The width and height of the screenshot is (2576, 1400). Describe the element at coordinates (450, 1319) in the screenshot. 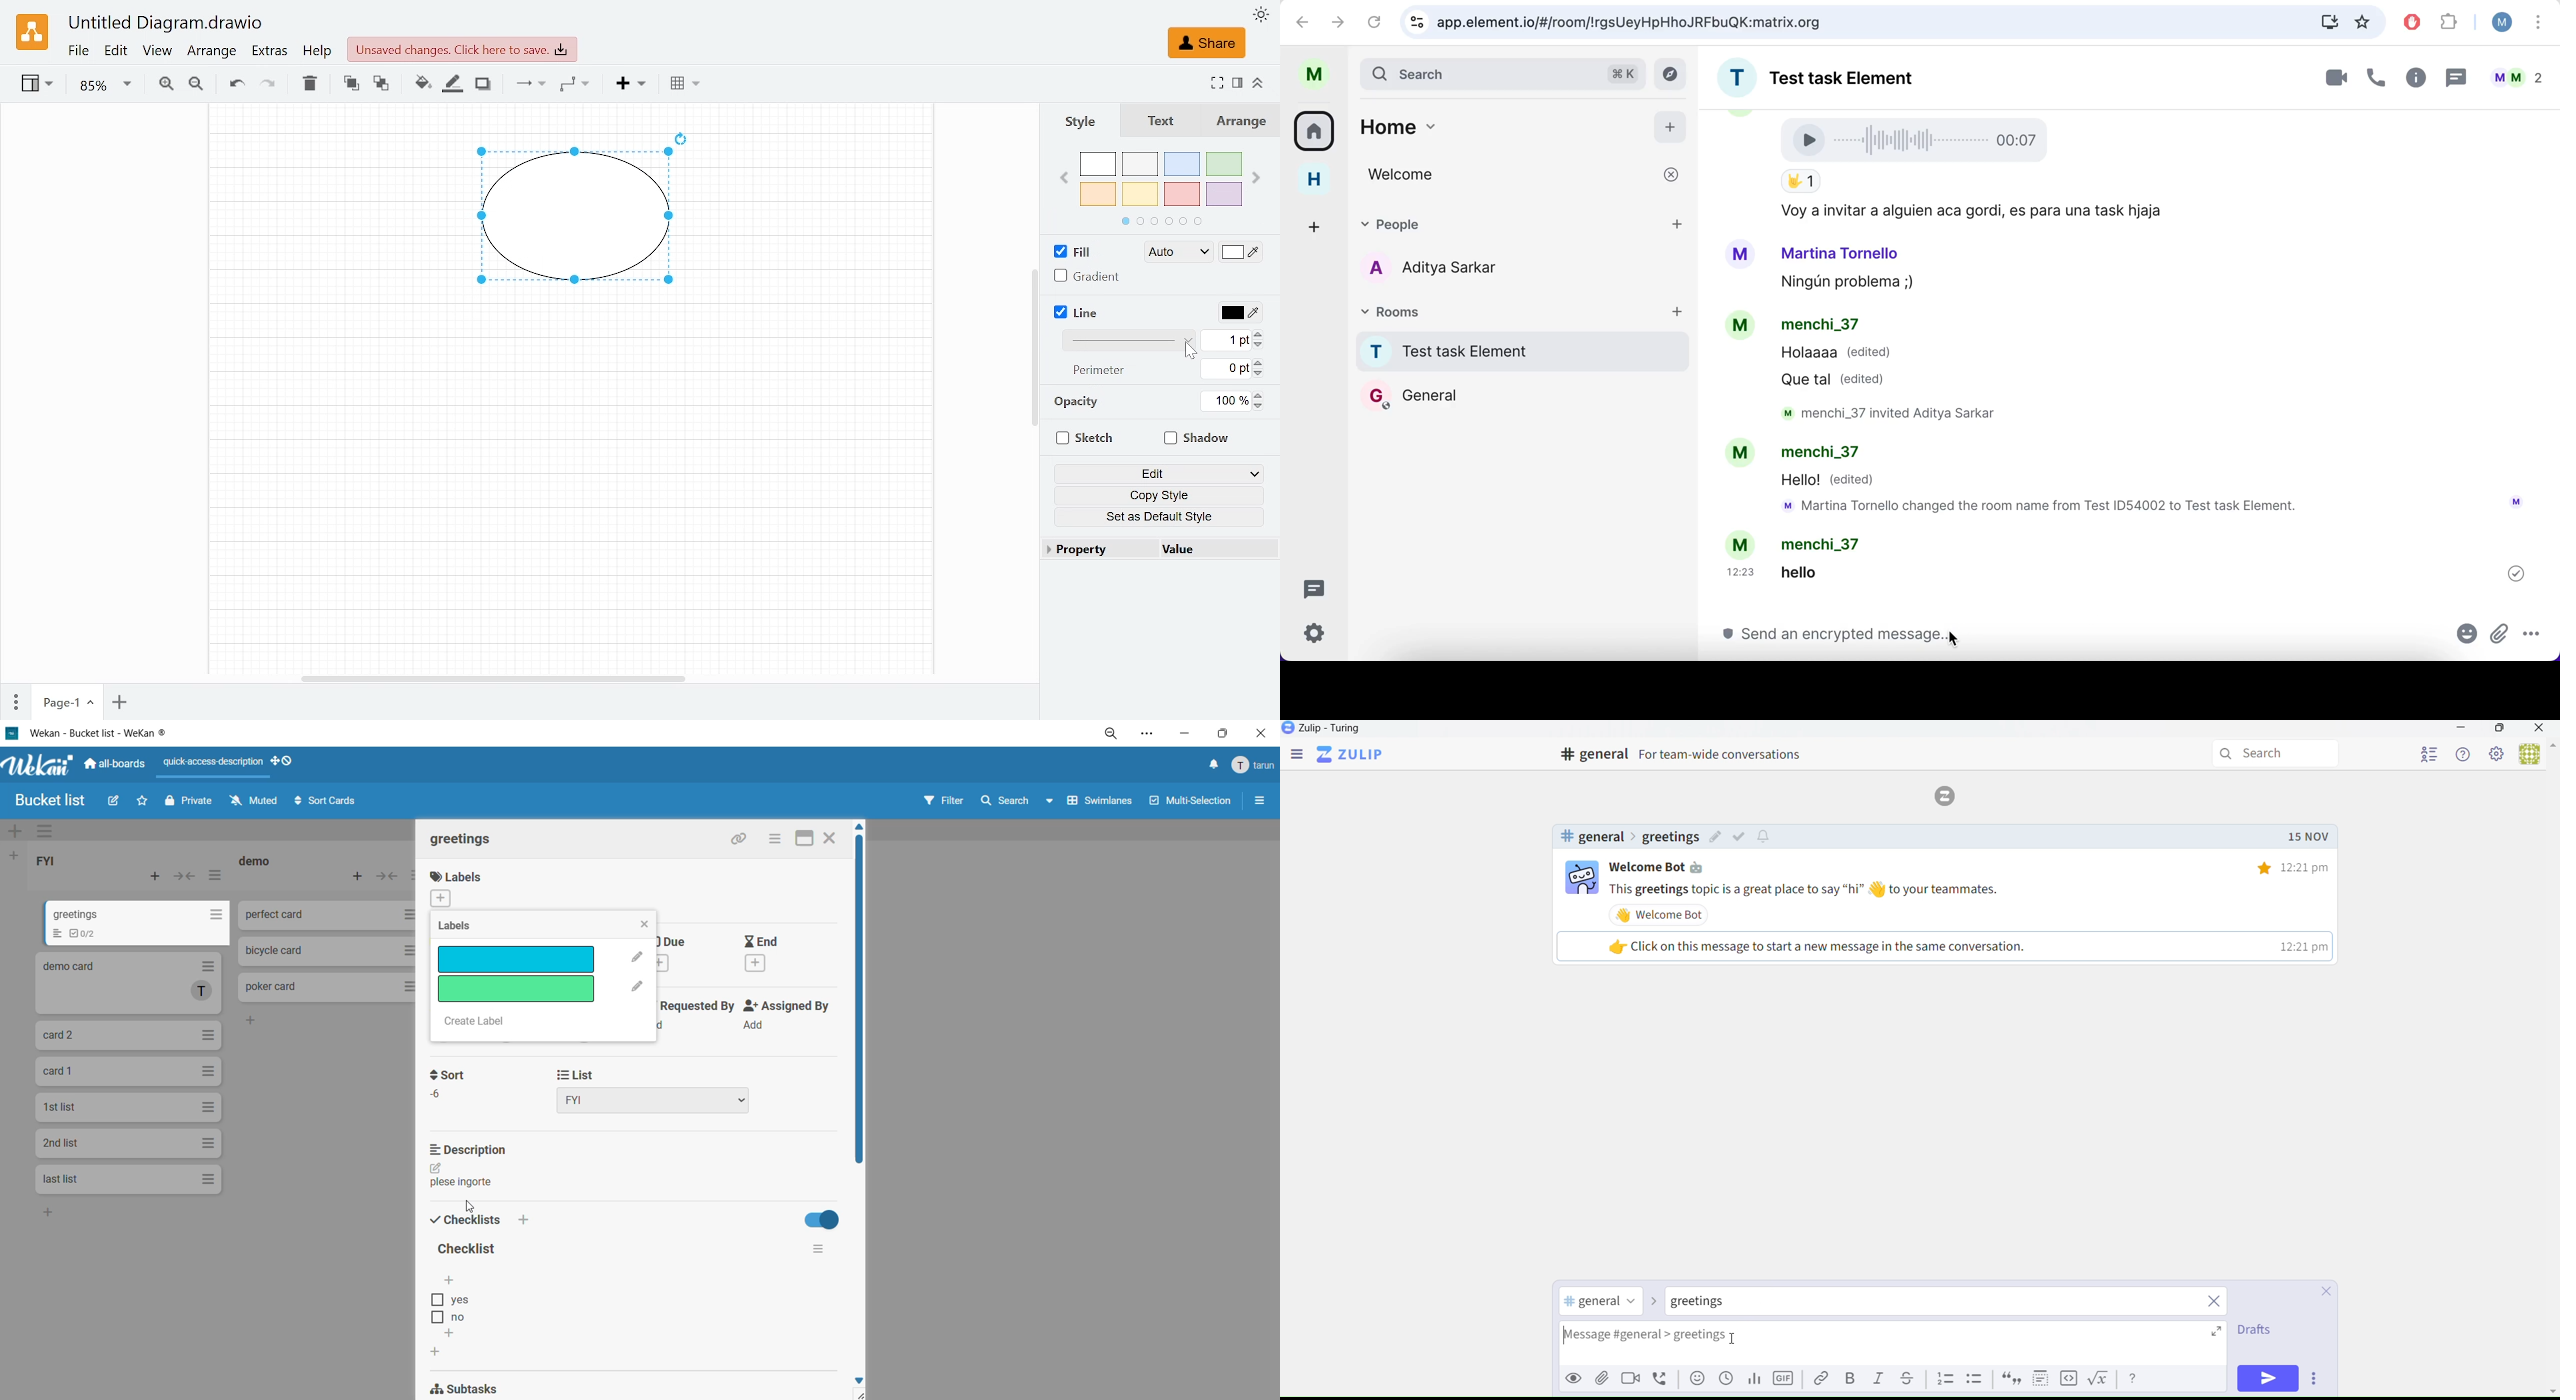

I see `checklist option` at that location.